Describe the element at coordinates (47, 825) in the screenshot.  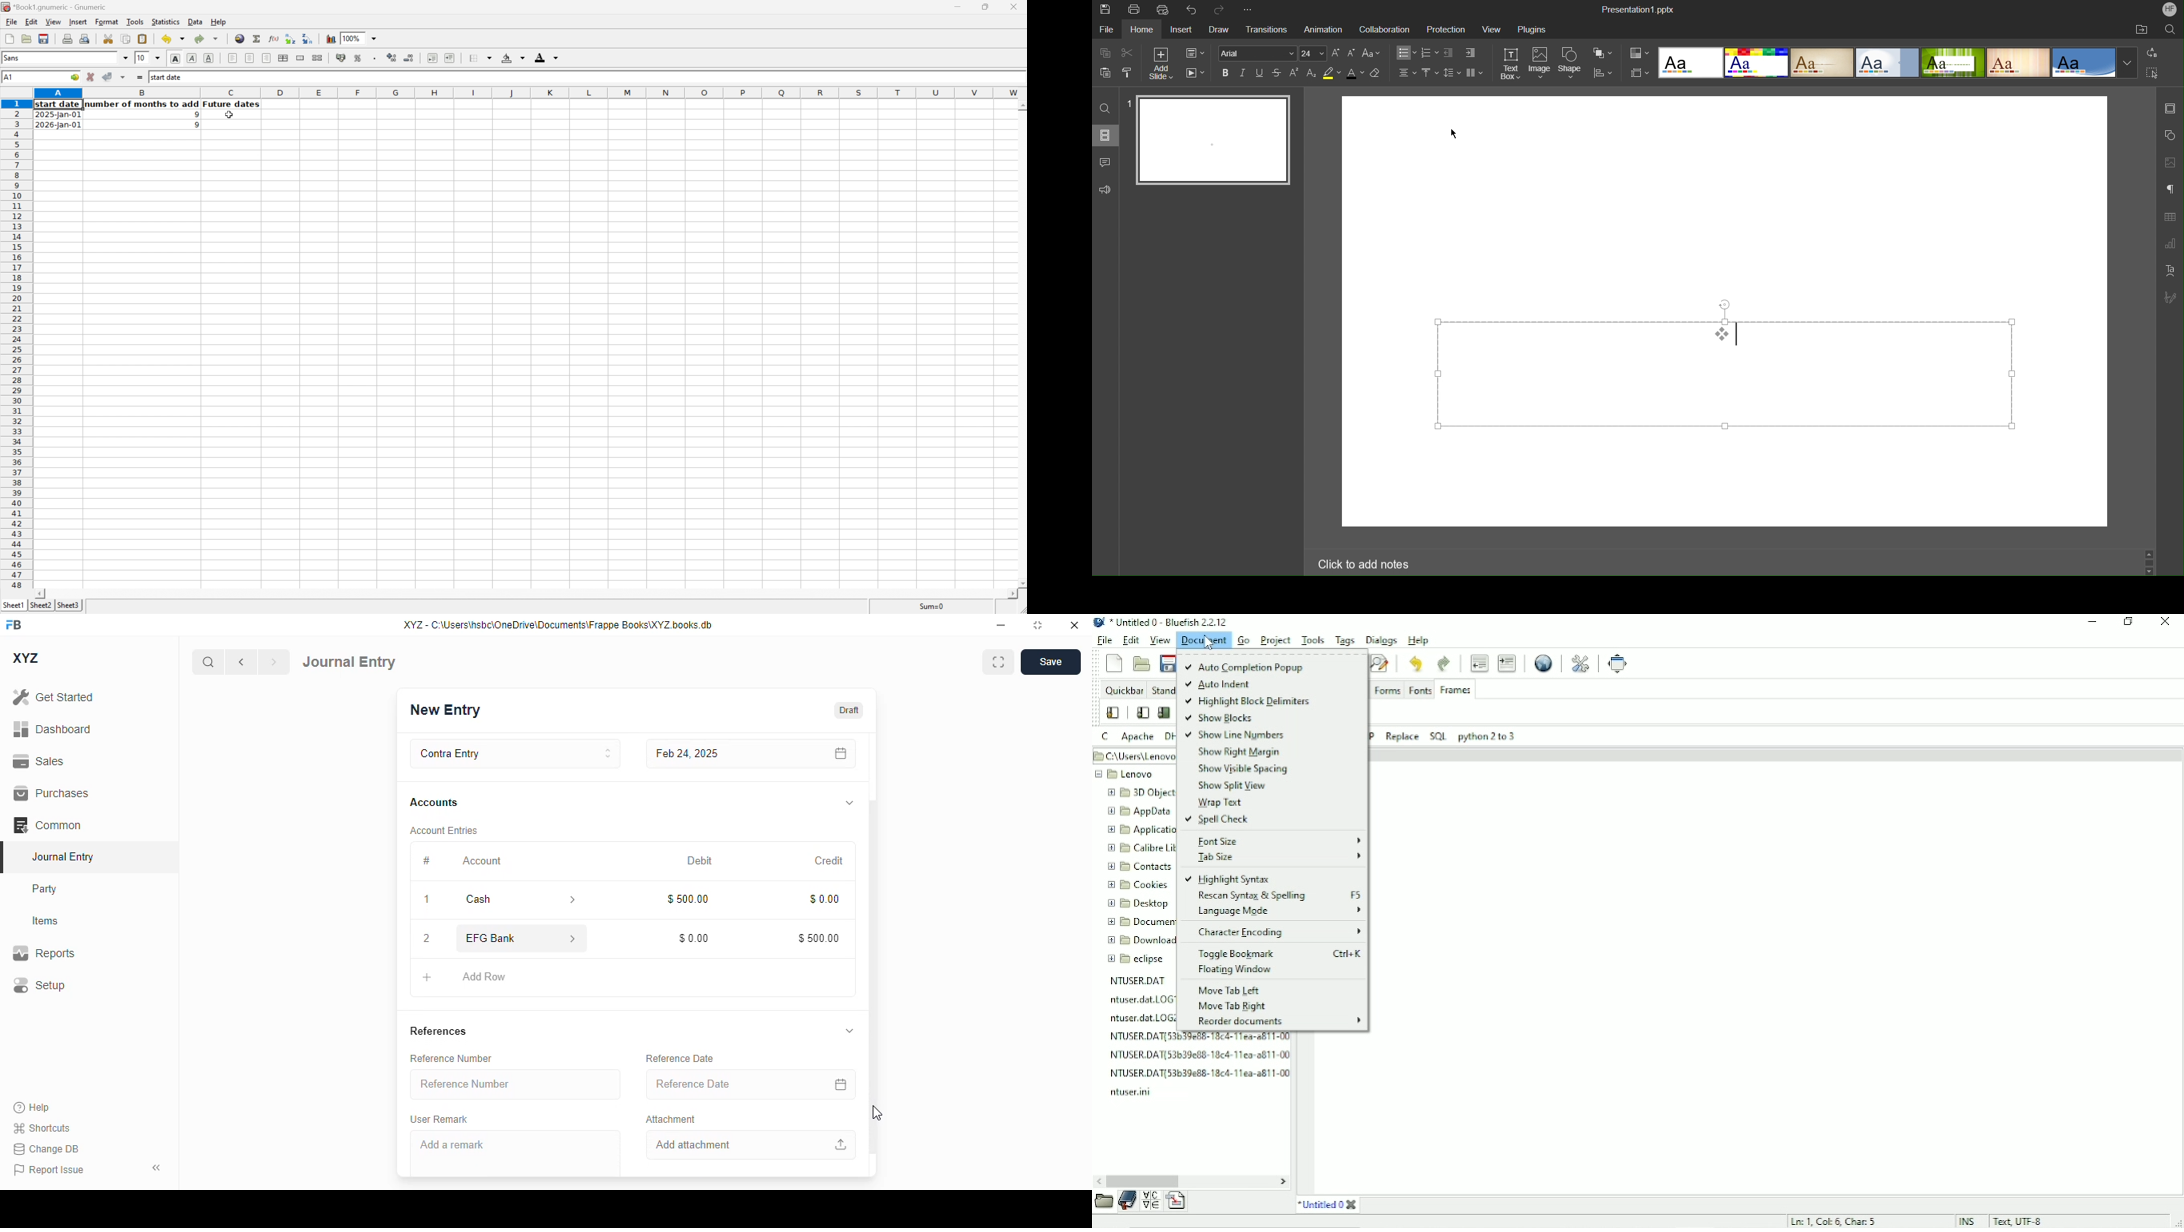
I see `common` at that location.